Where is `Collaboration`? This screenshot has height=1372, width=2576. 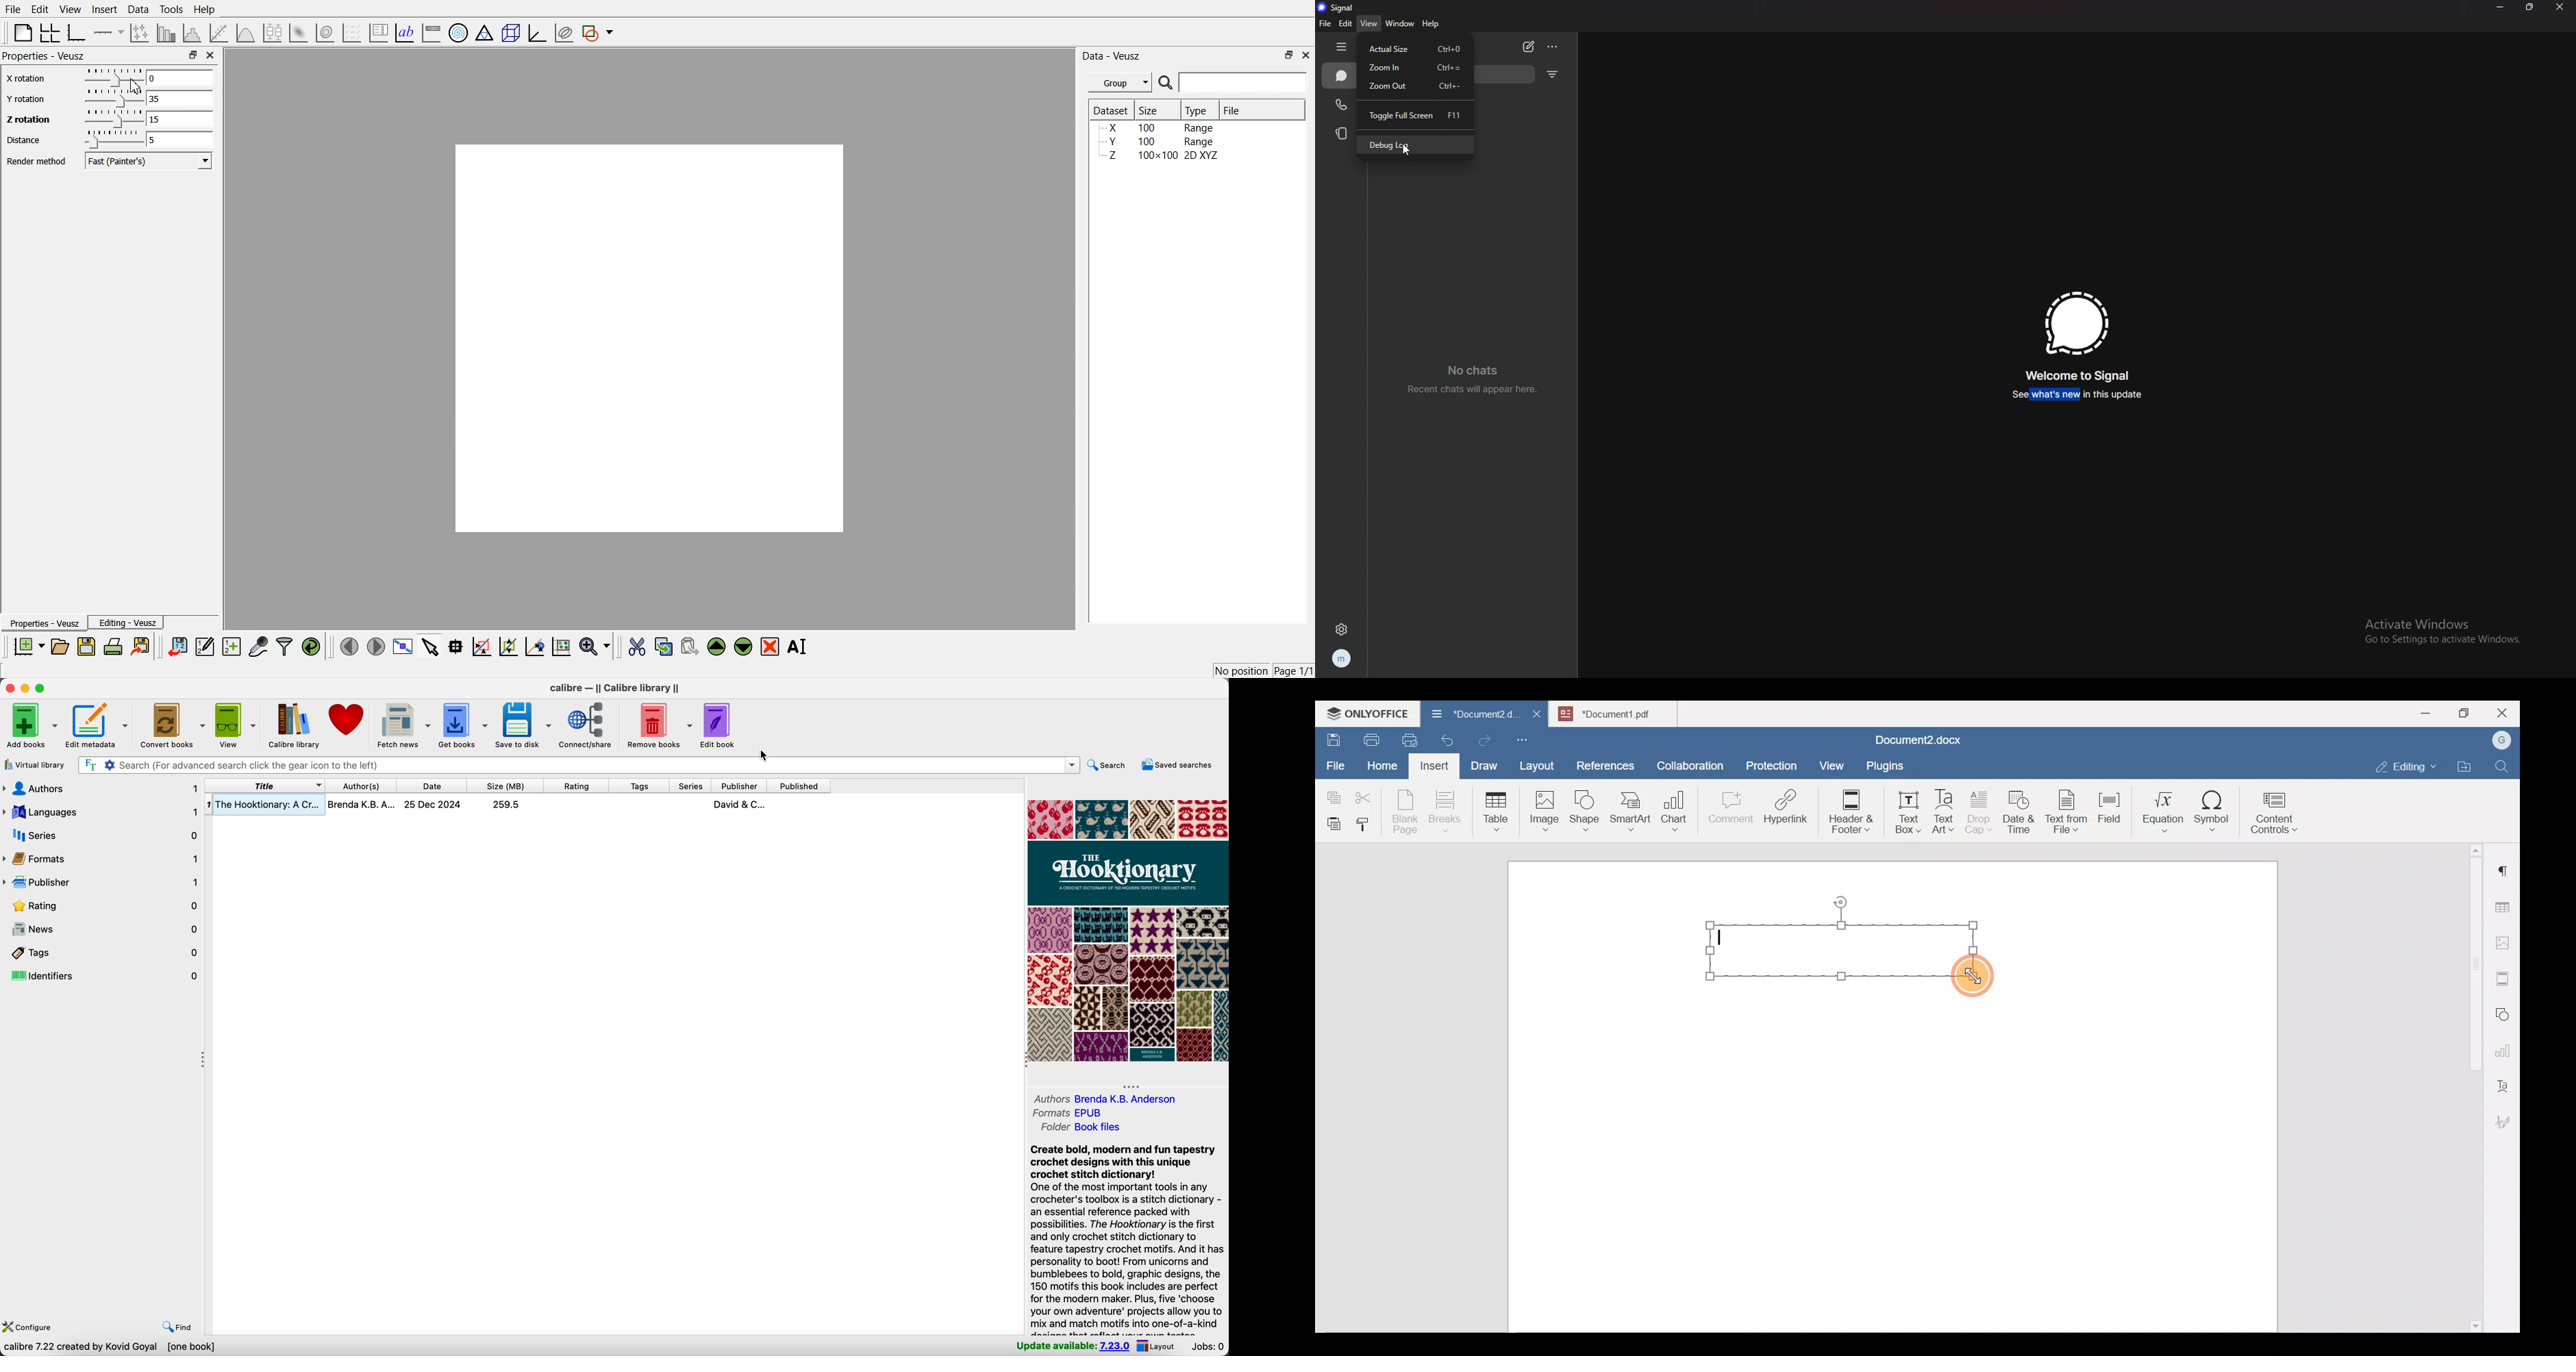
Collaboration is located at coordinates (1688, 759).